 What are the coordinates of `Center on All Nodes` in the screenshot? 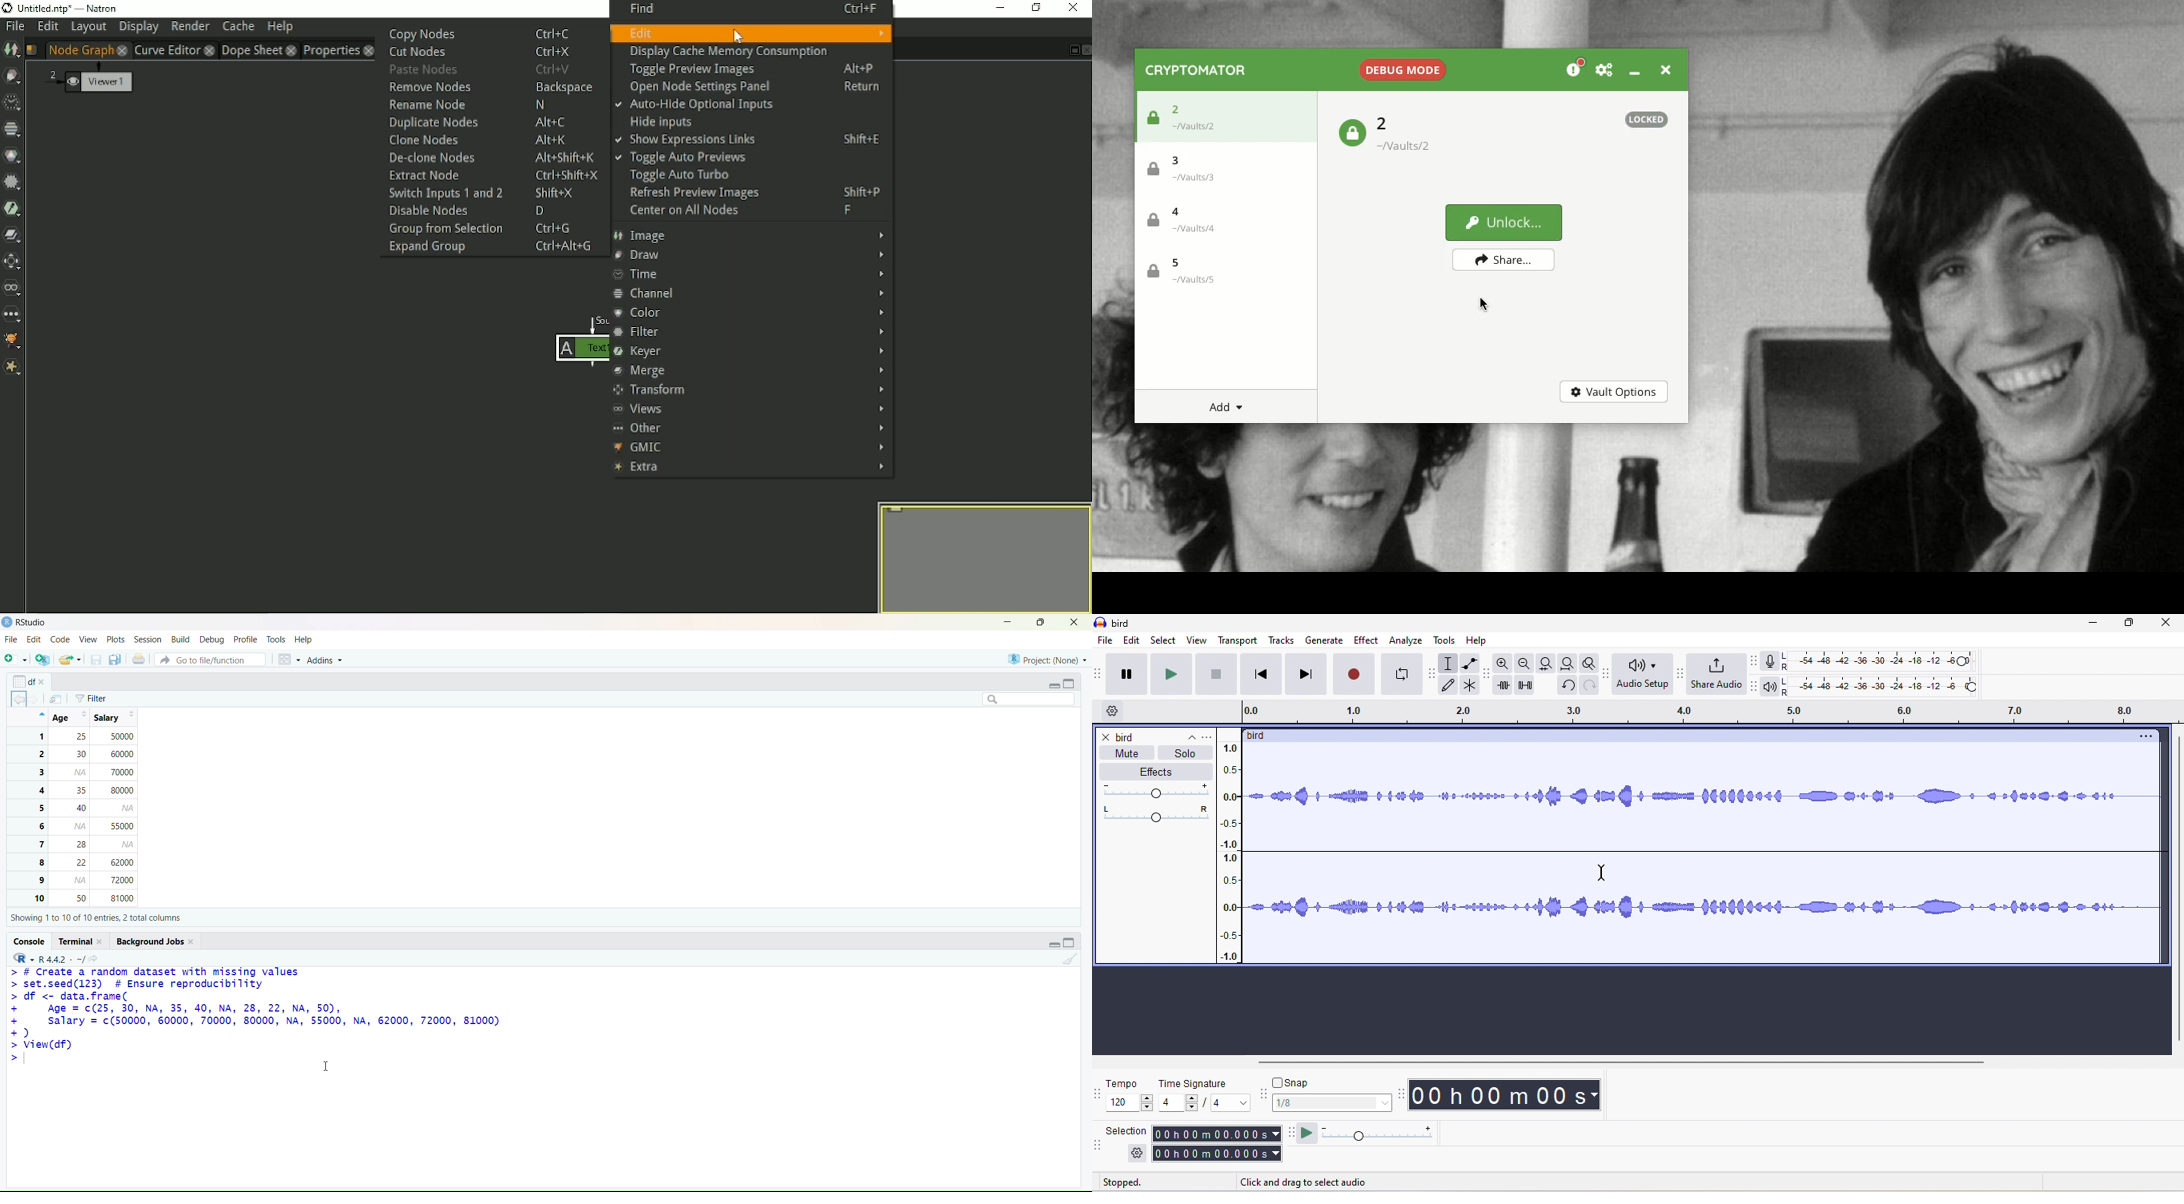 It's located at (741, 211).